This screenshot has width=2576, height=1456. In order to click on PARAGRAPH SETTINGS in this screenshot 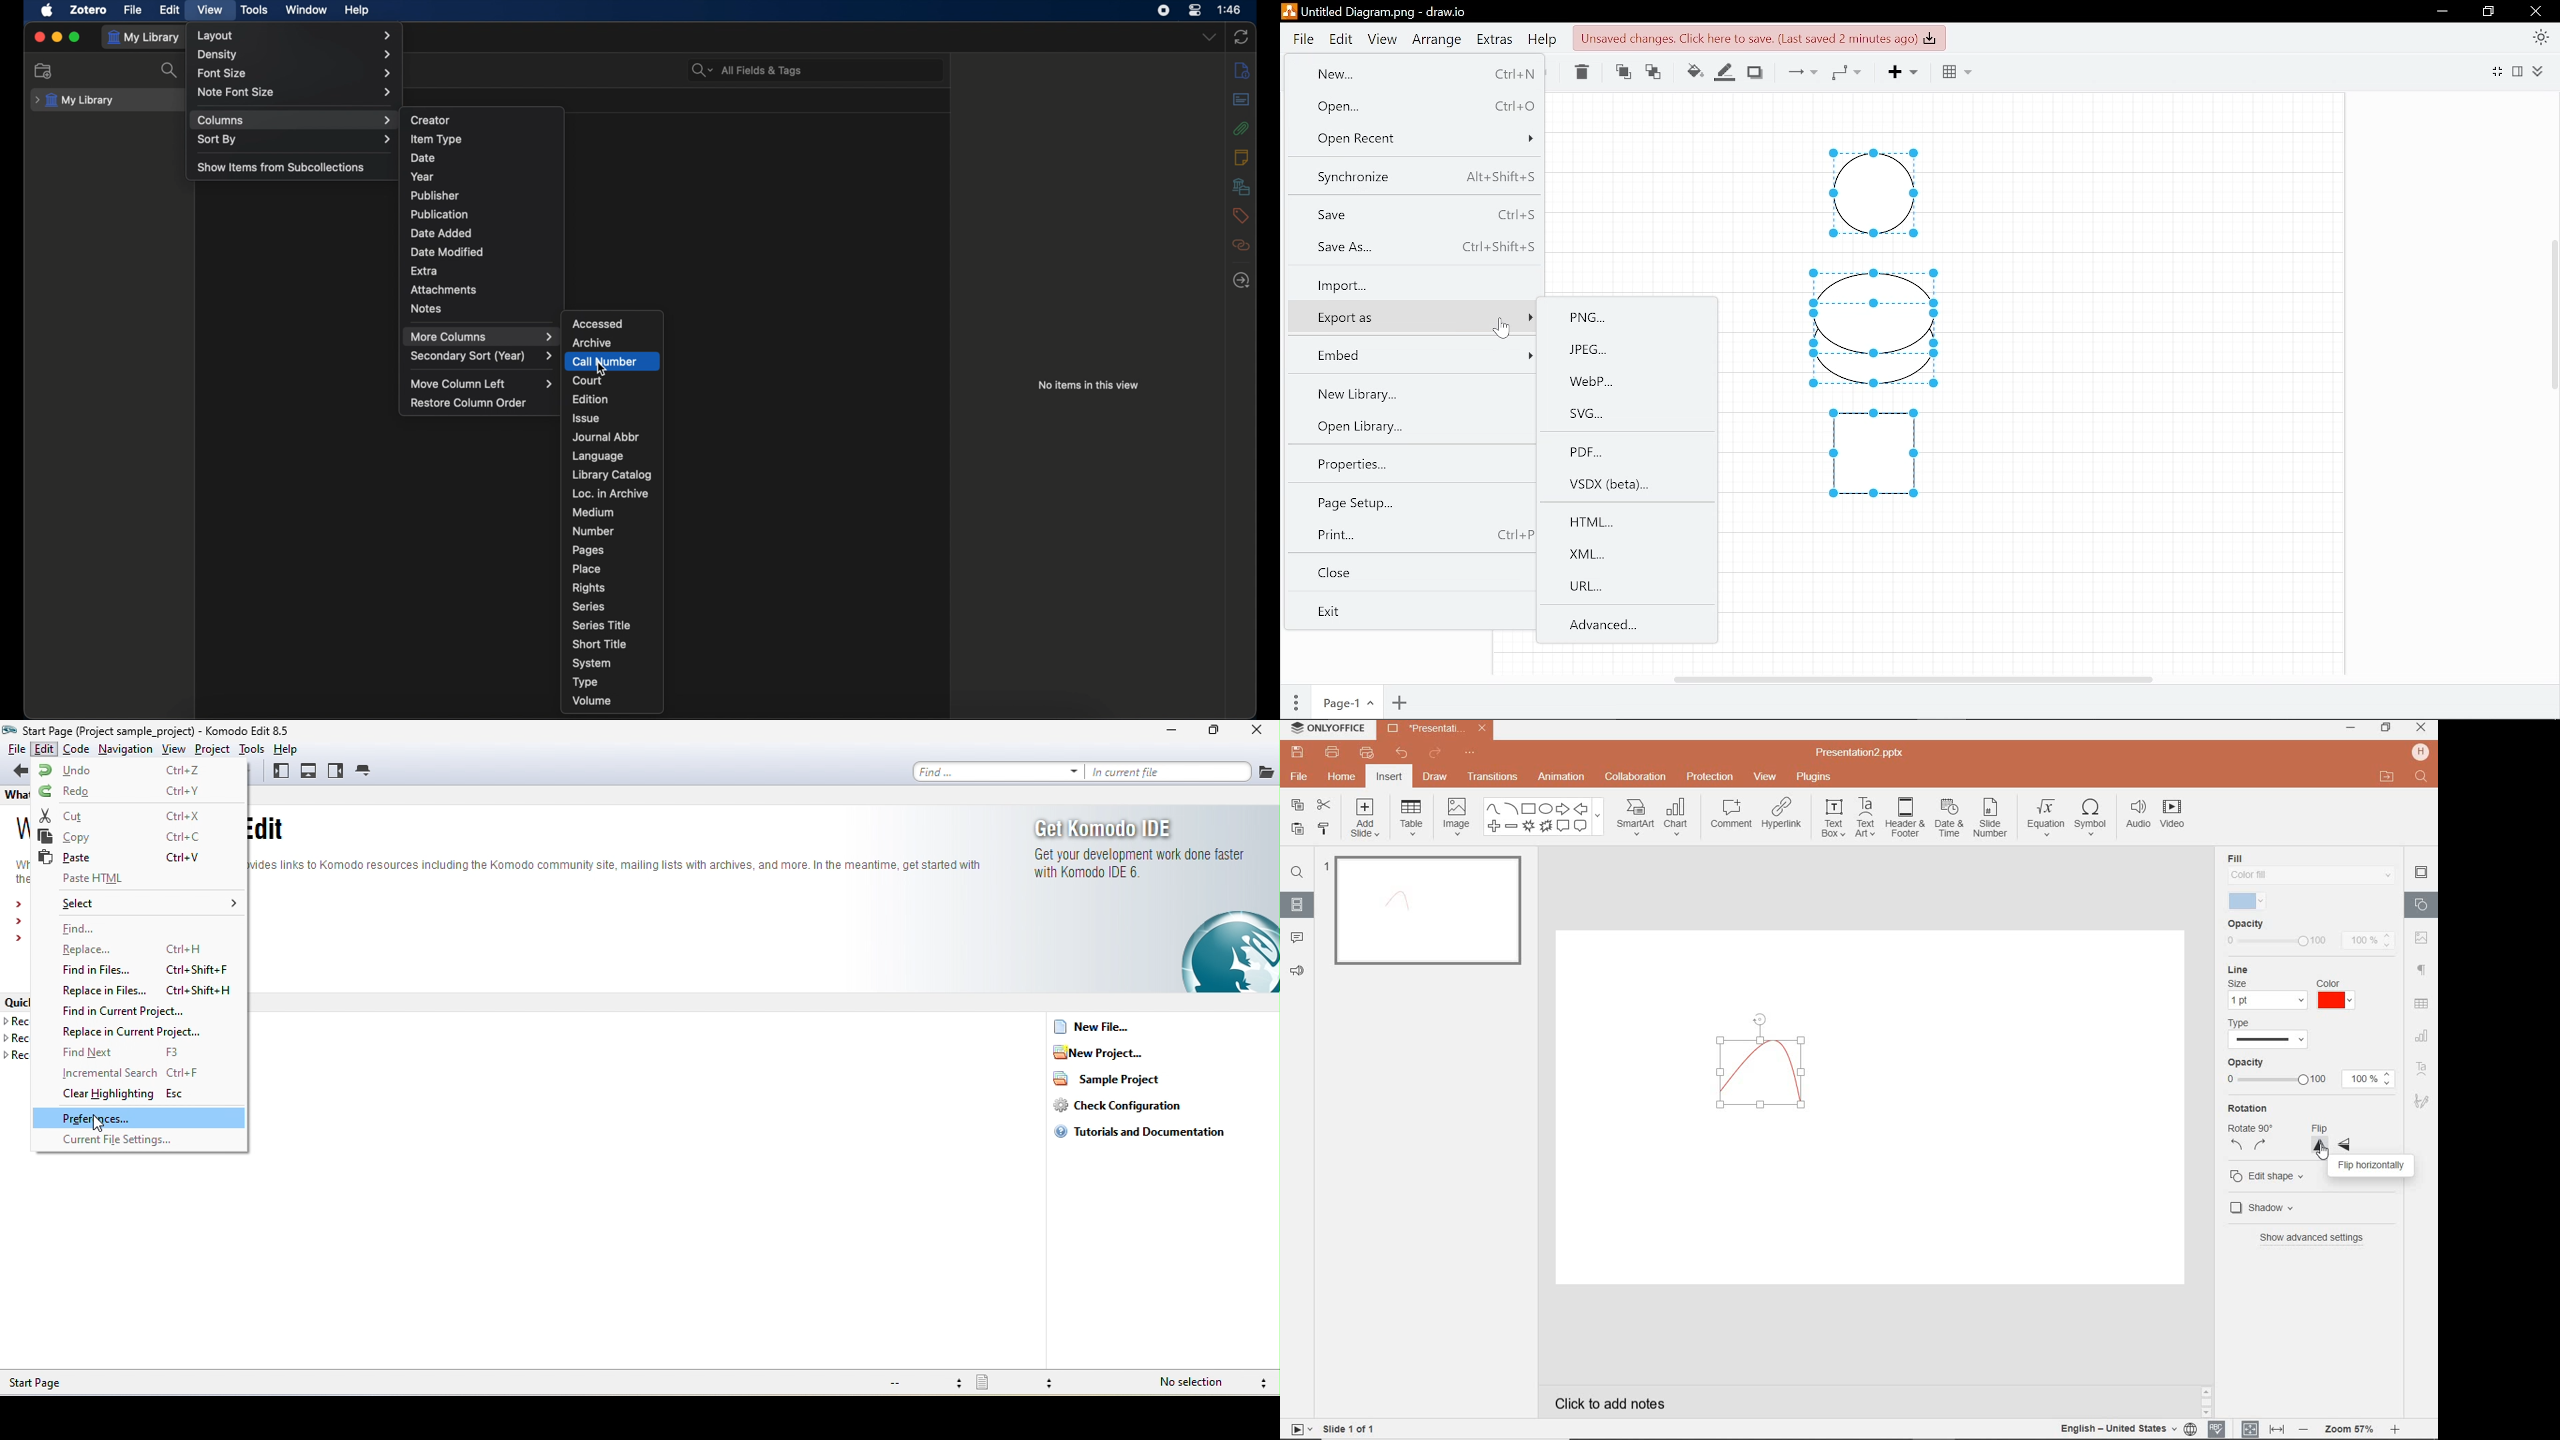, I will do `click(2421, 969)`.